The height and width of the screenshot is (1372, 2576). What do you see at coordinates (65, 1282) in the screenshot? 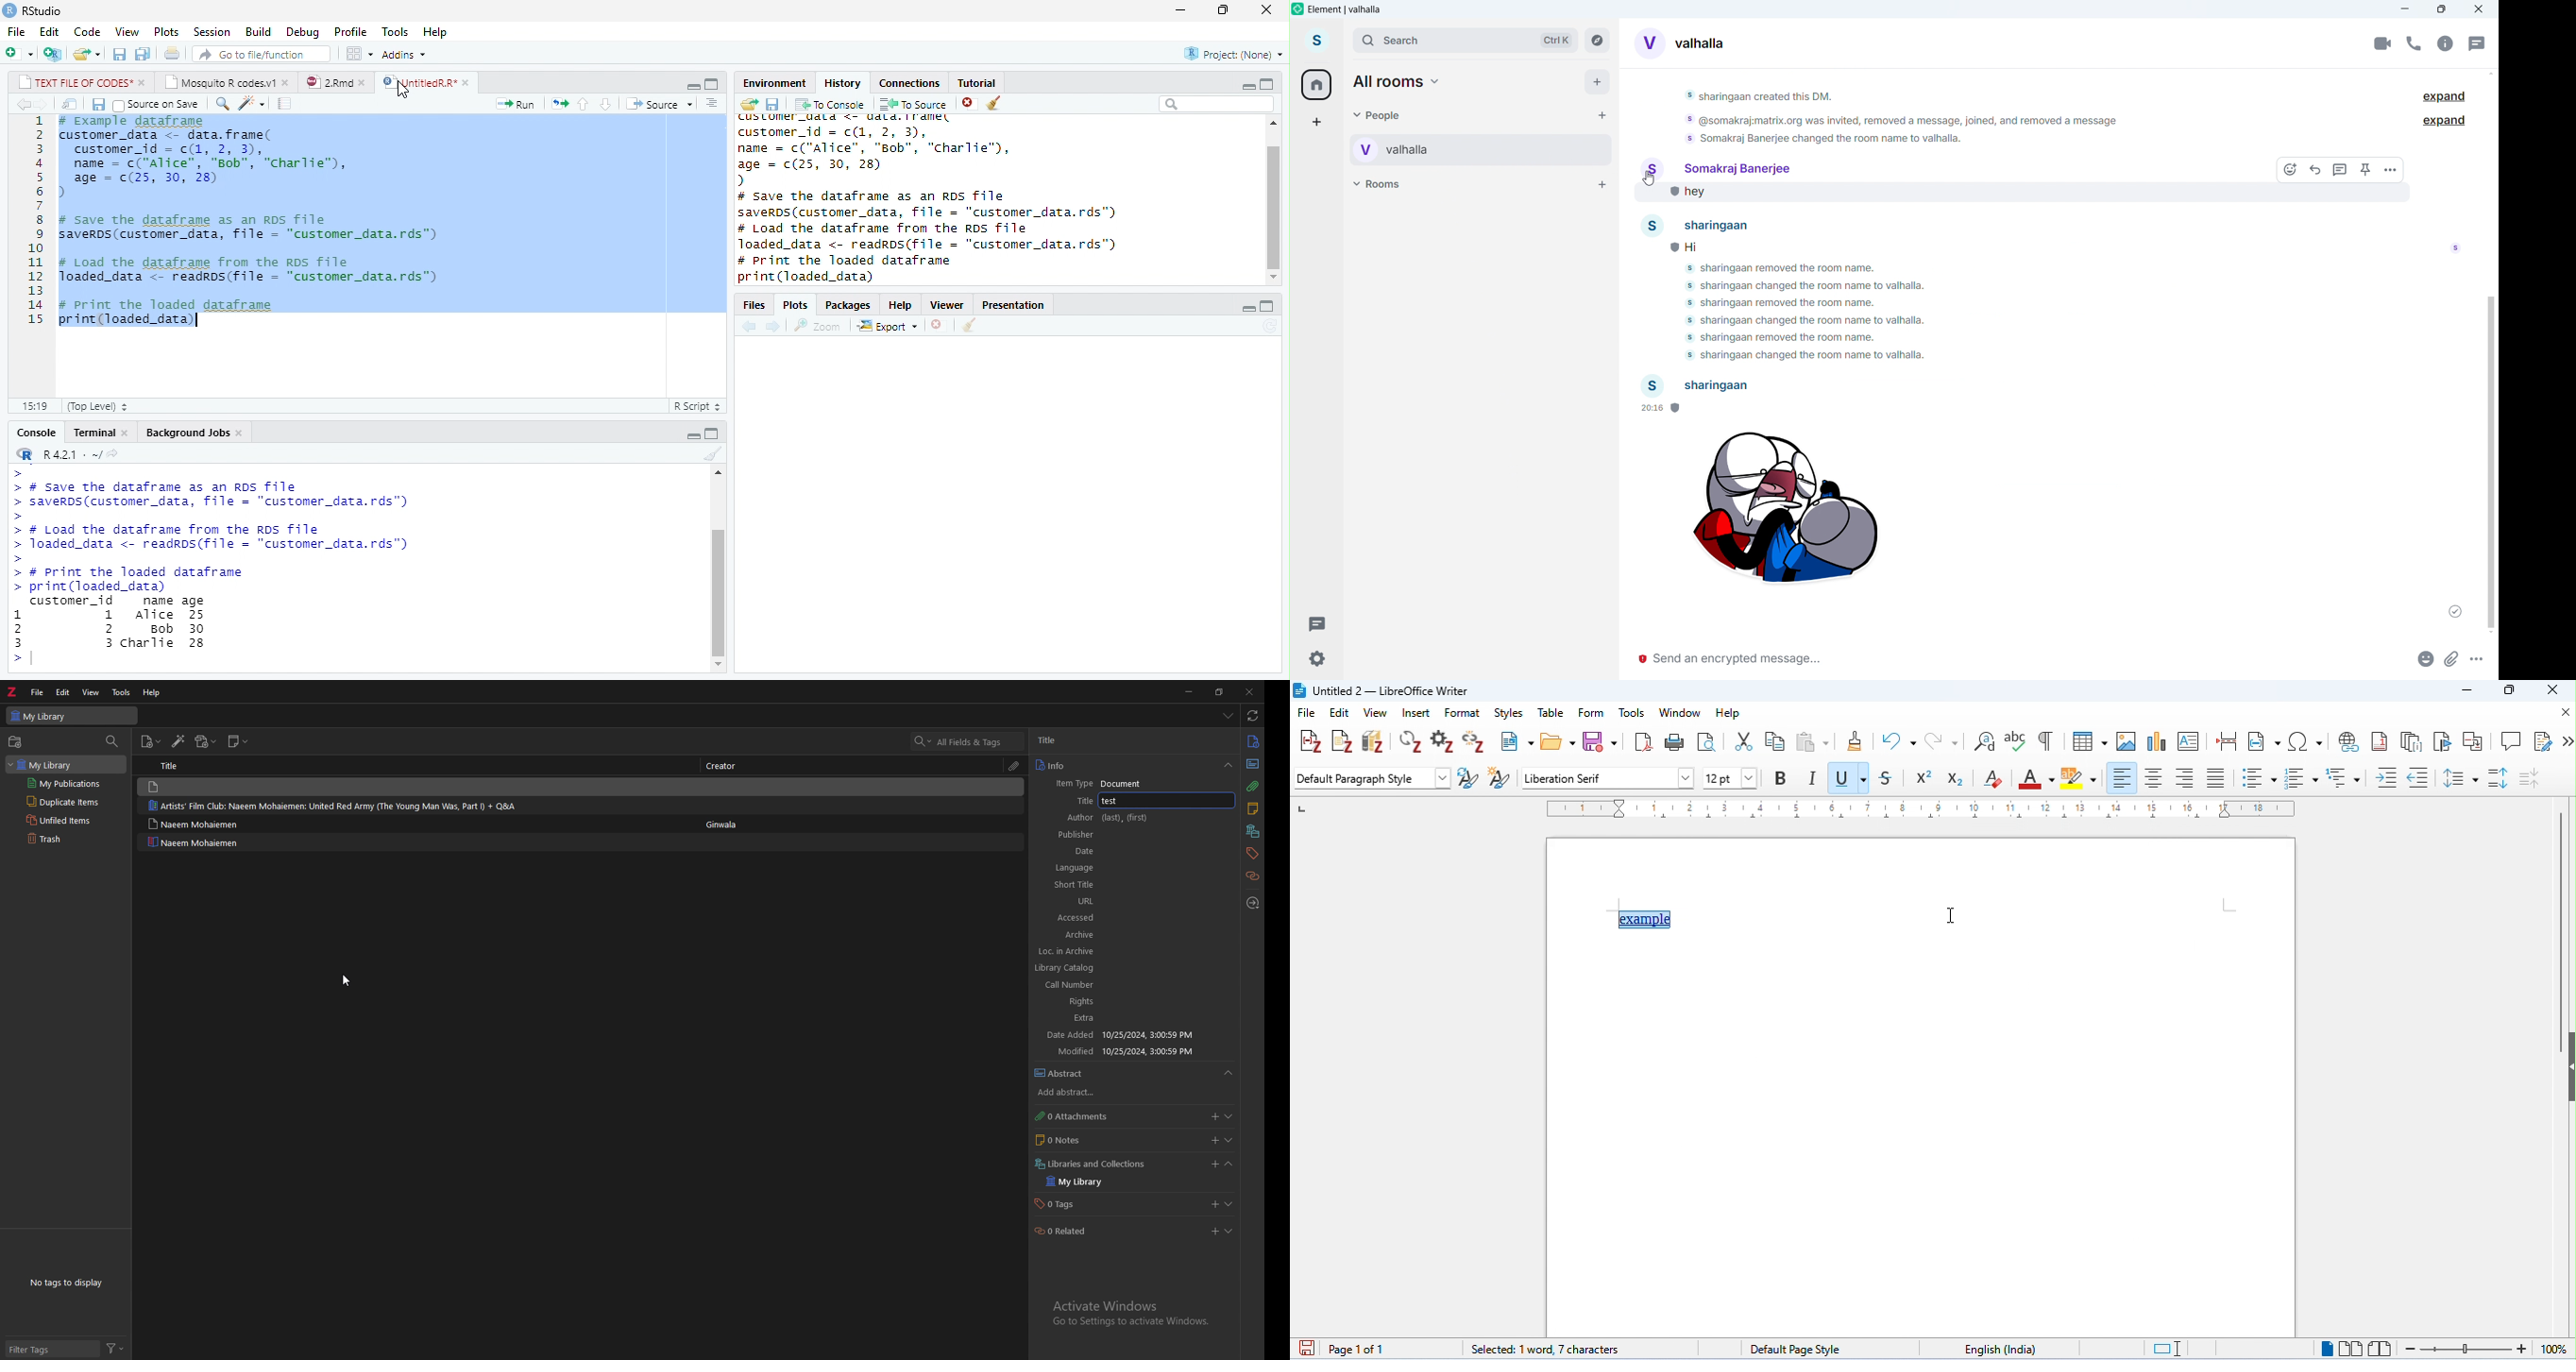
I see `no tags to display` at bounding box center [65, 1282].